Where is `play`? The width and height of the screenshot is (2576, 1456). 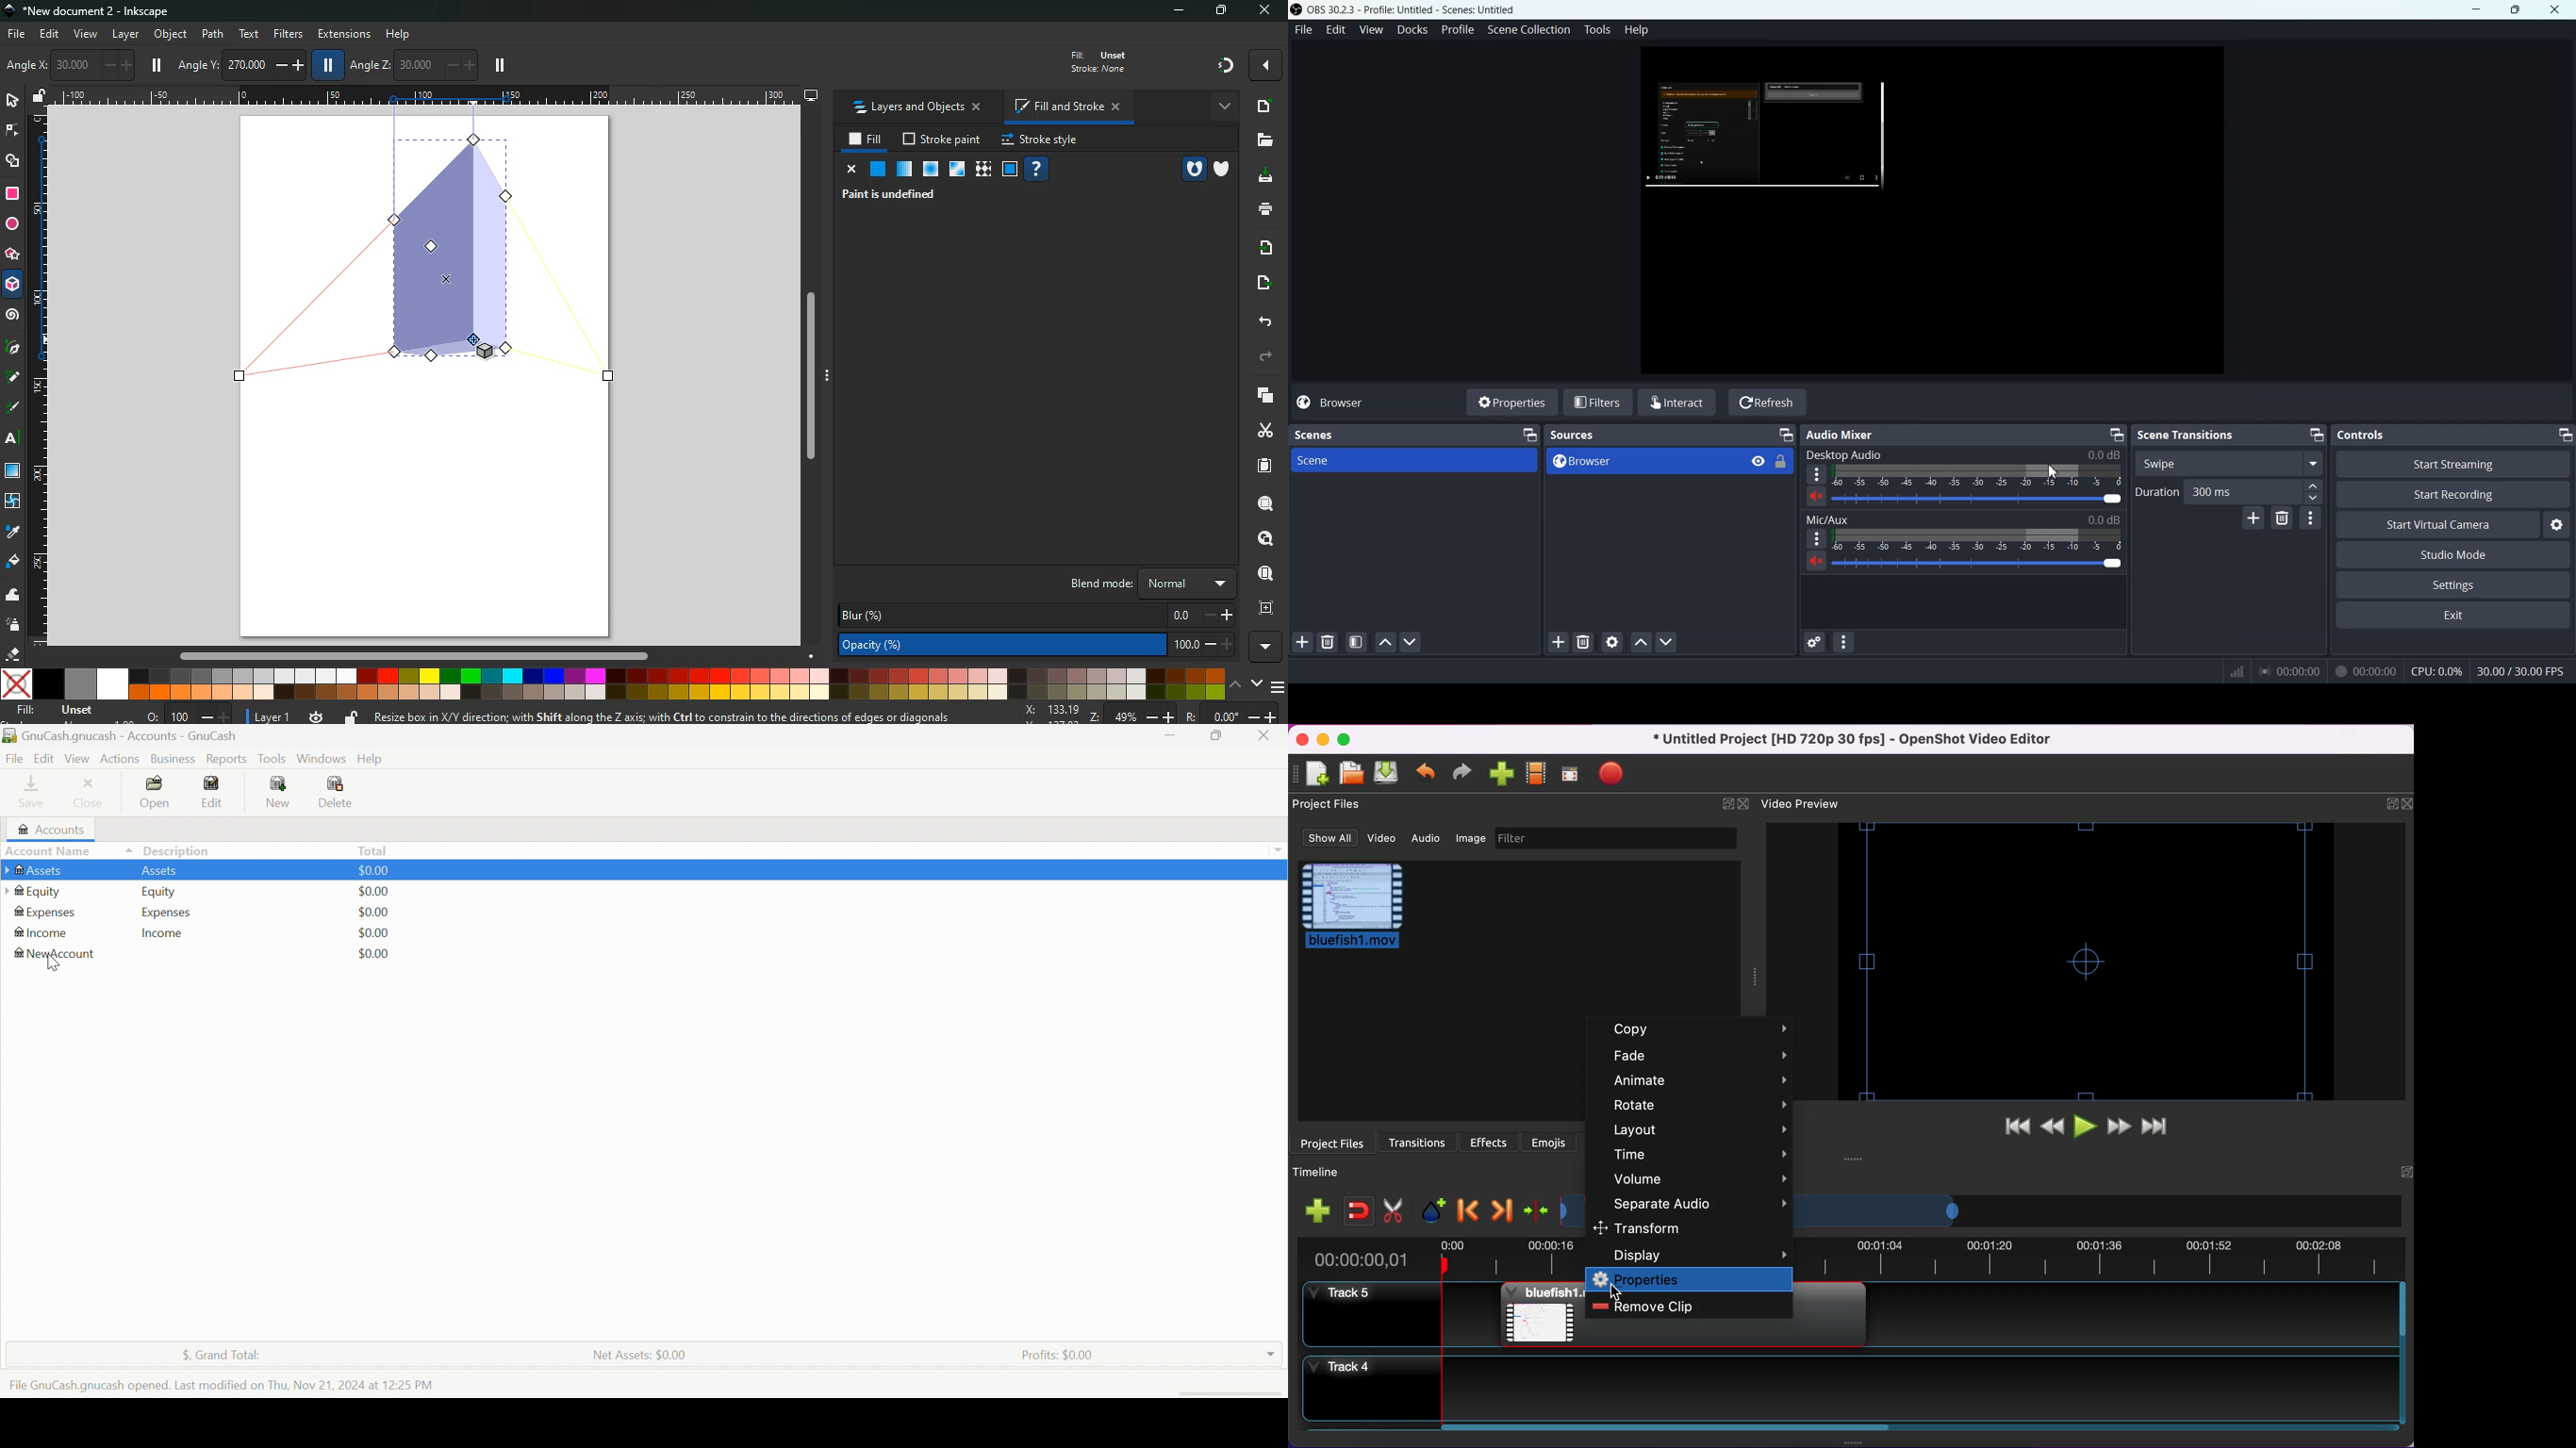 play is located at coordinates (2083, 1127).